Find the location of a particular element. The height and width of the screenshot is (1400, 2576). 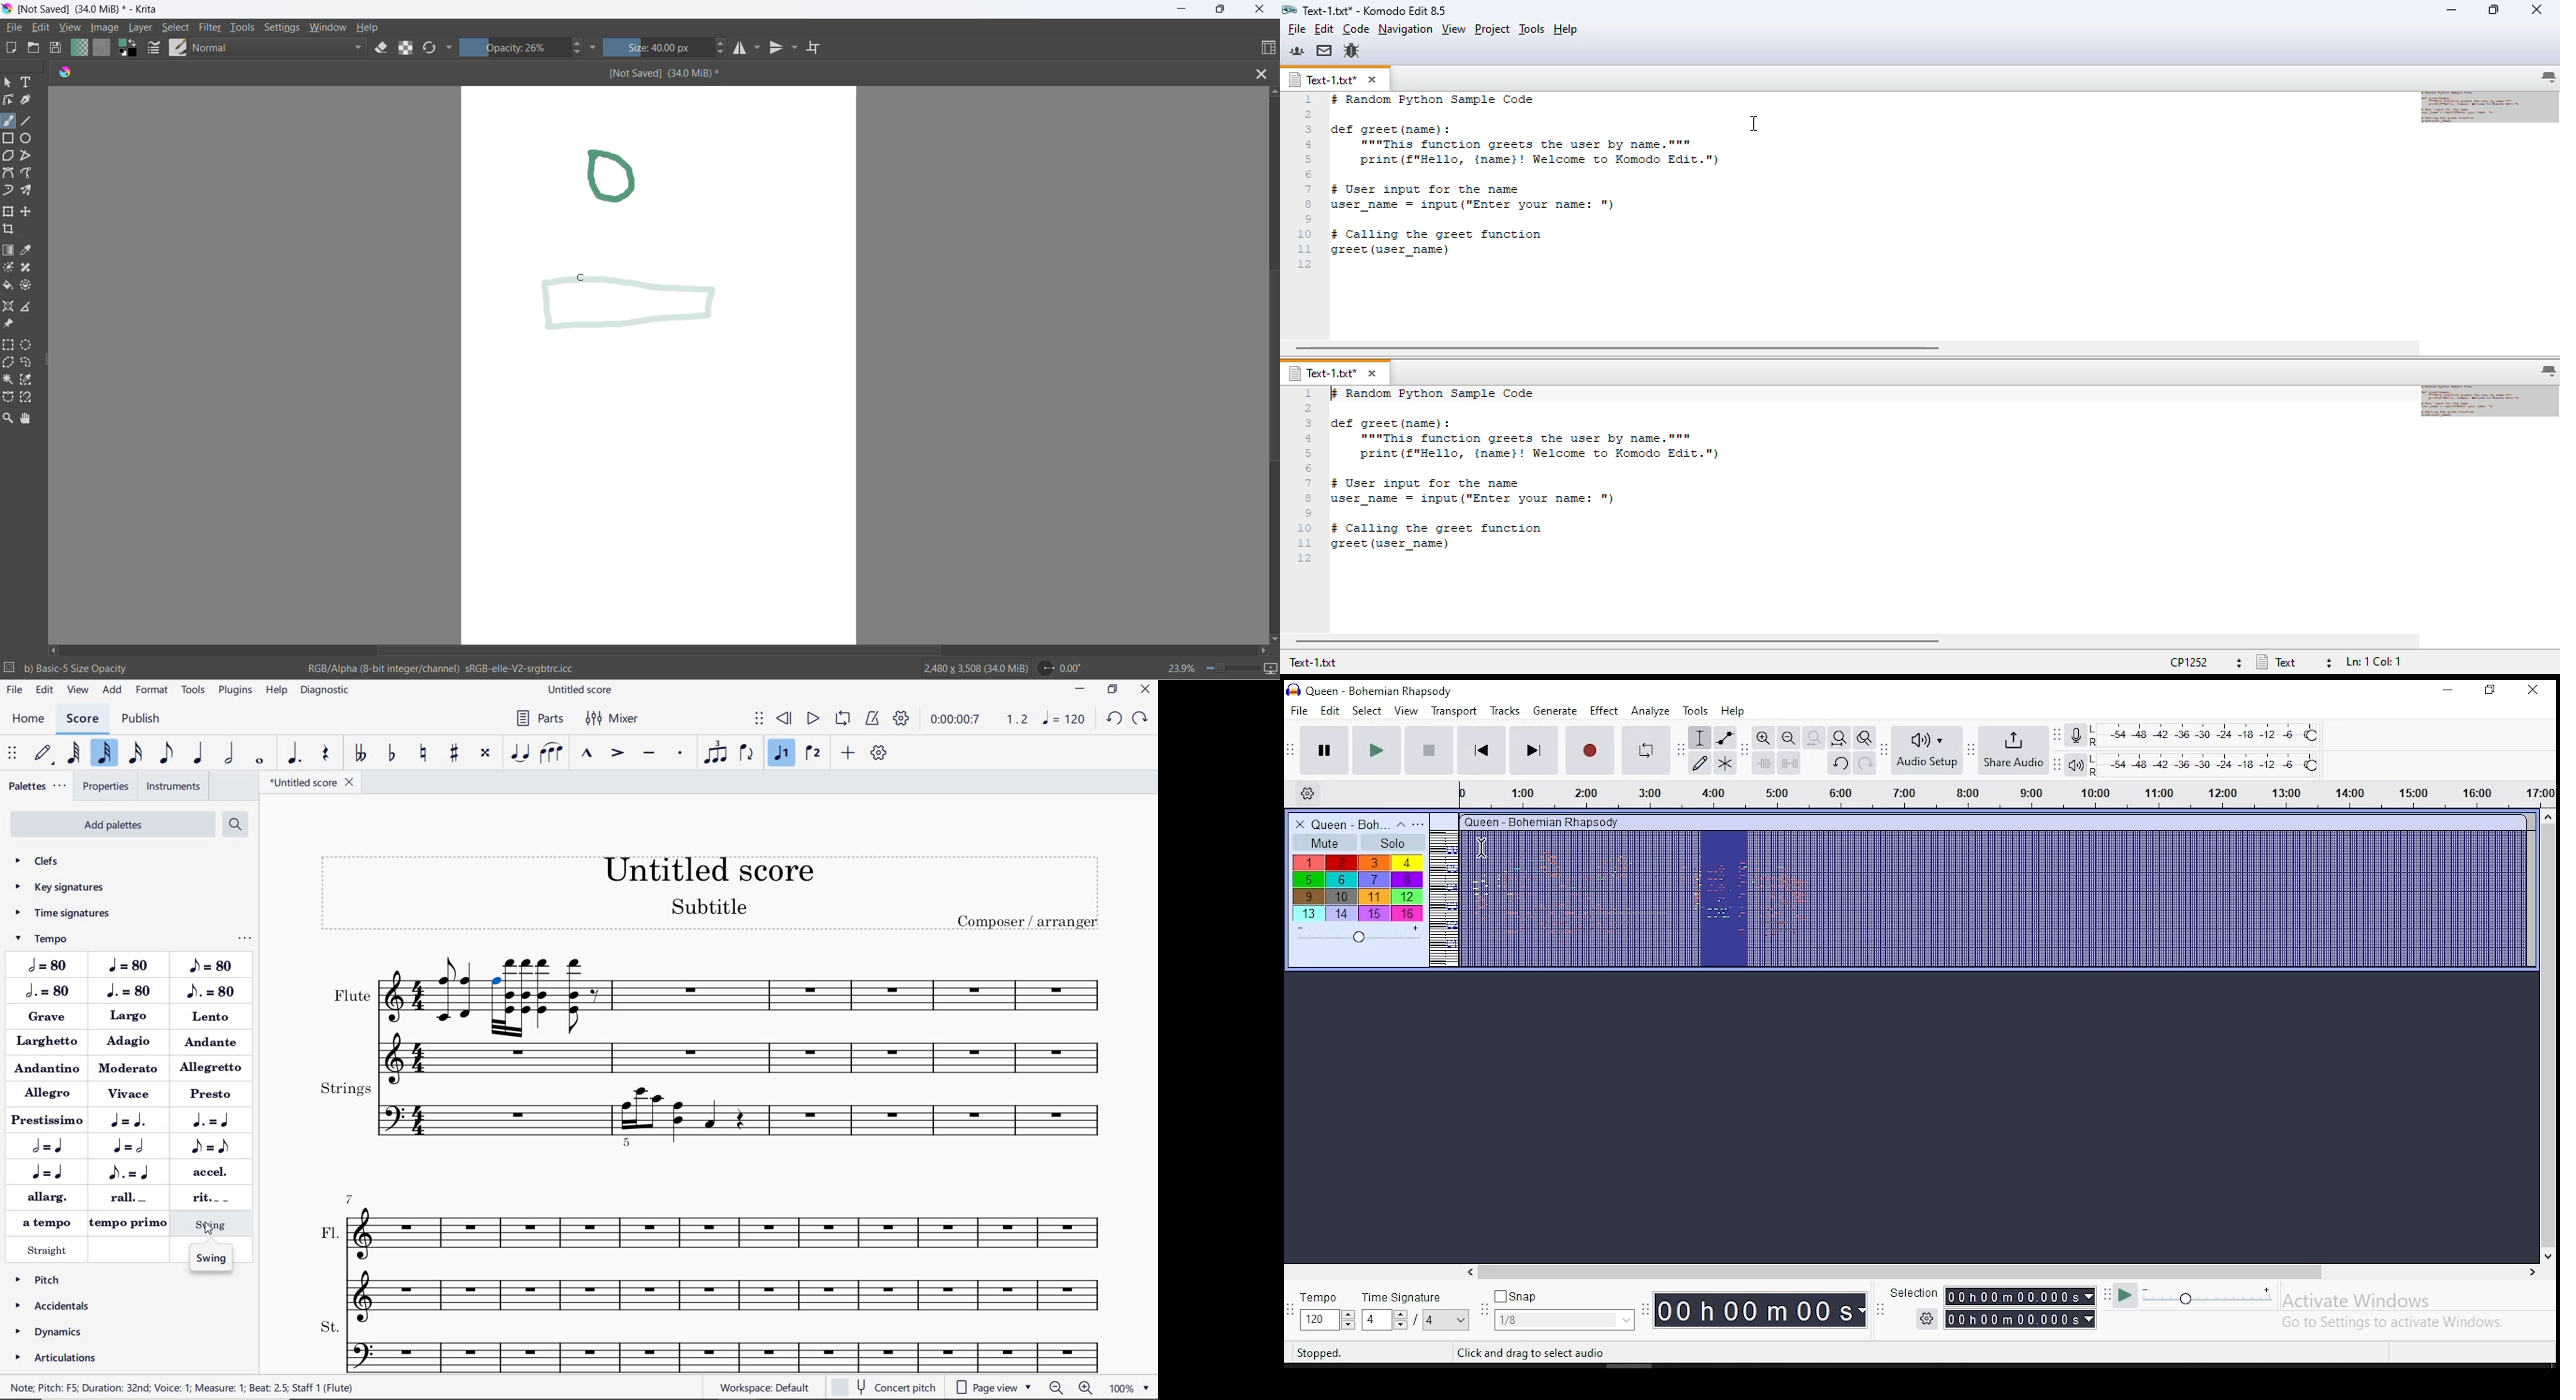

trim audio outside selection is located at coordinates (1763, 764).